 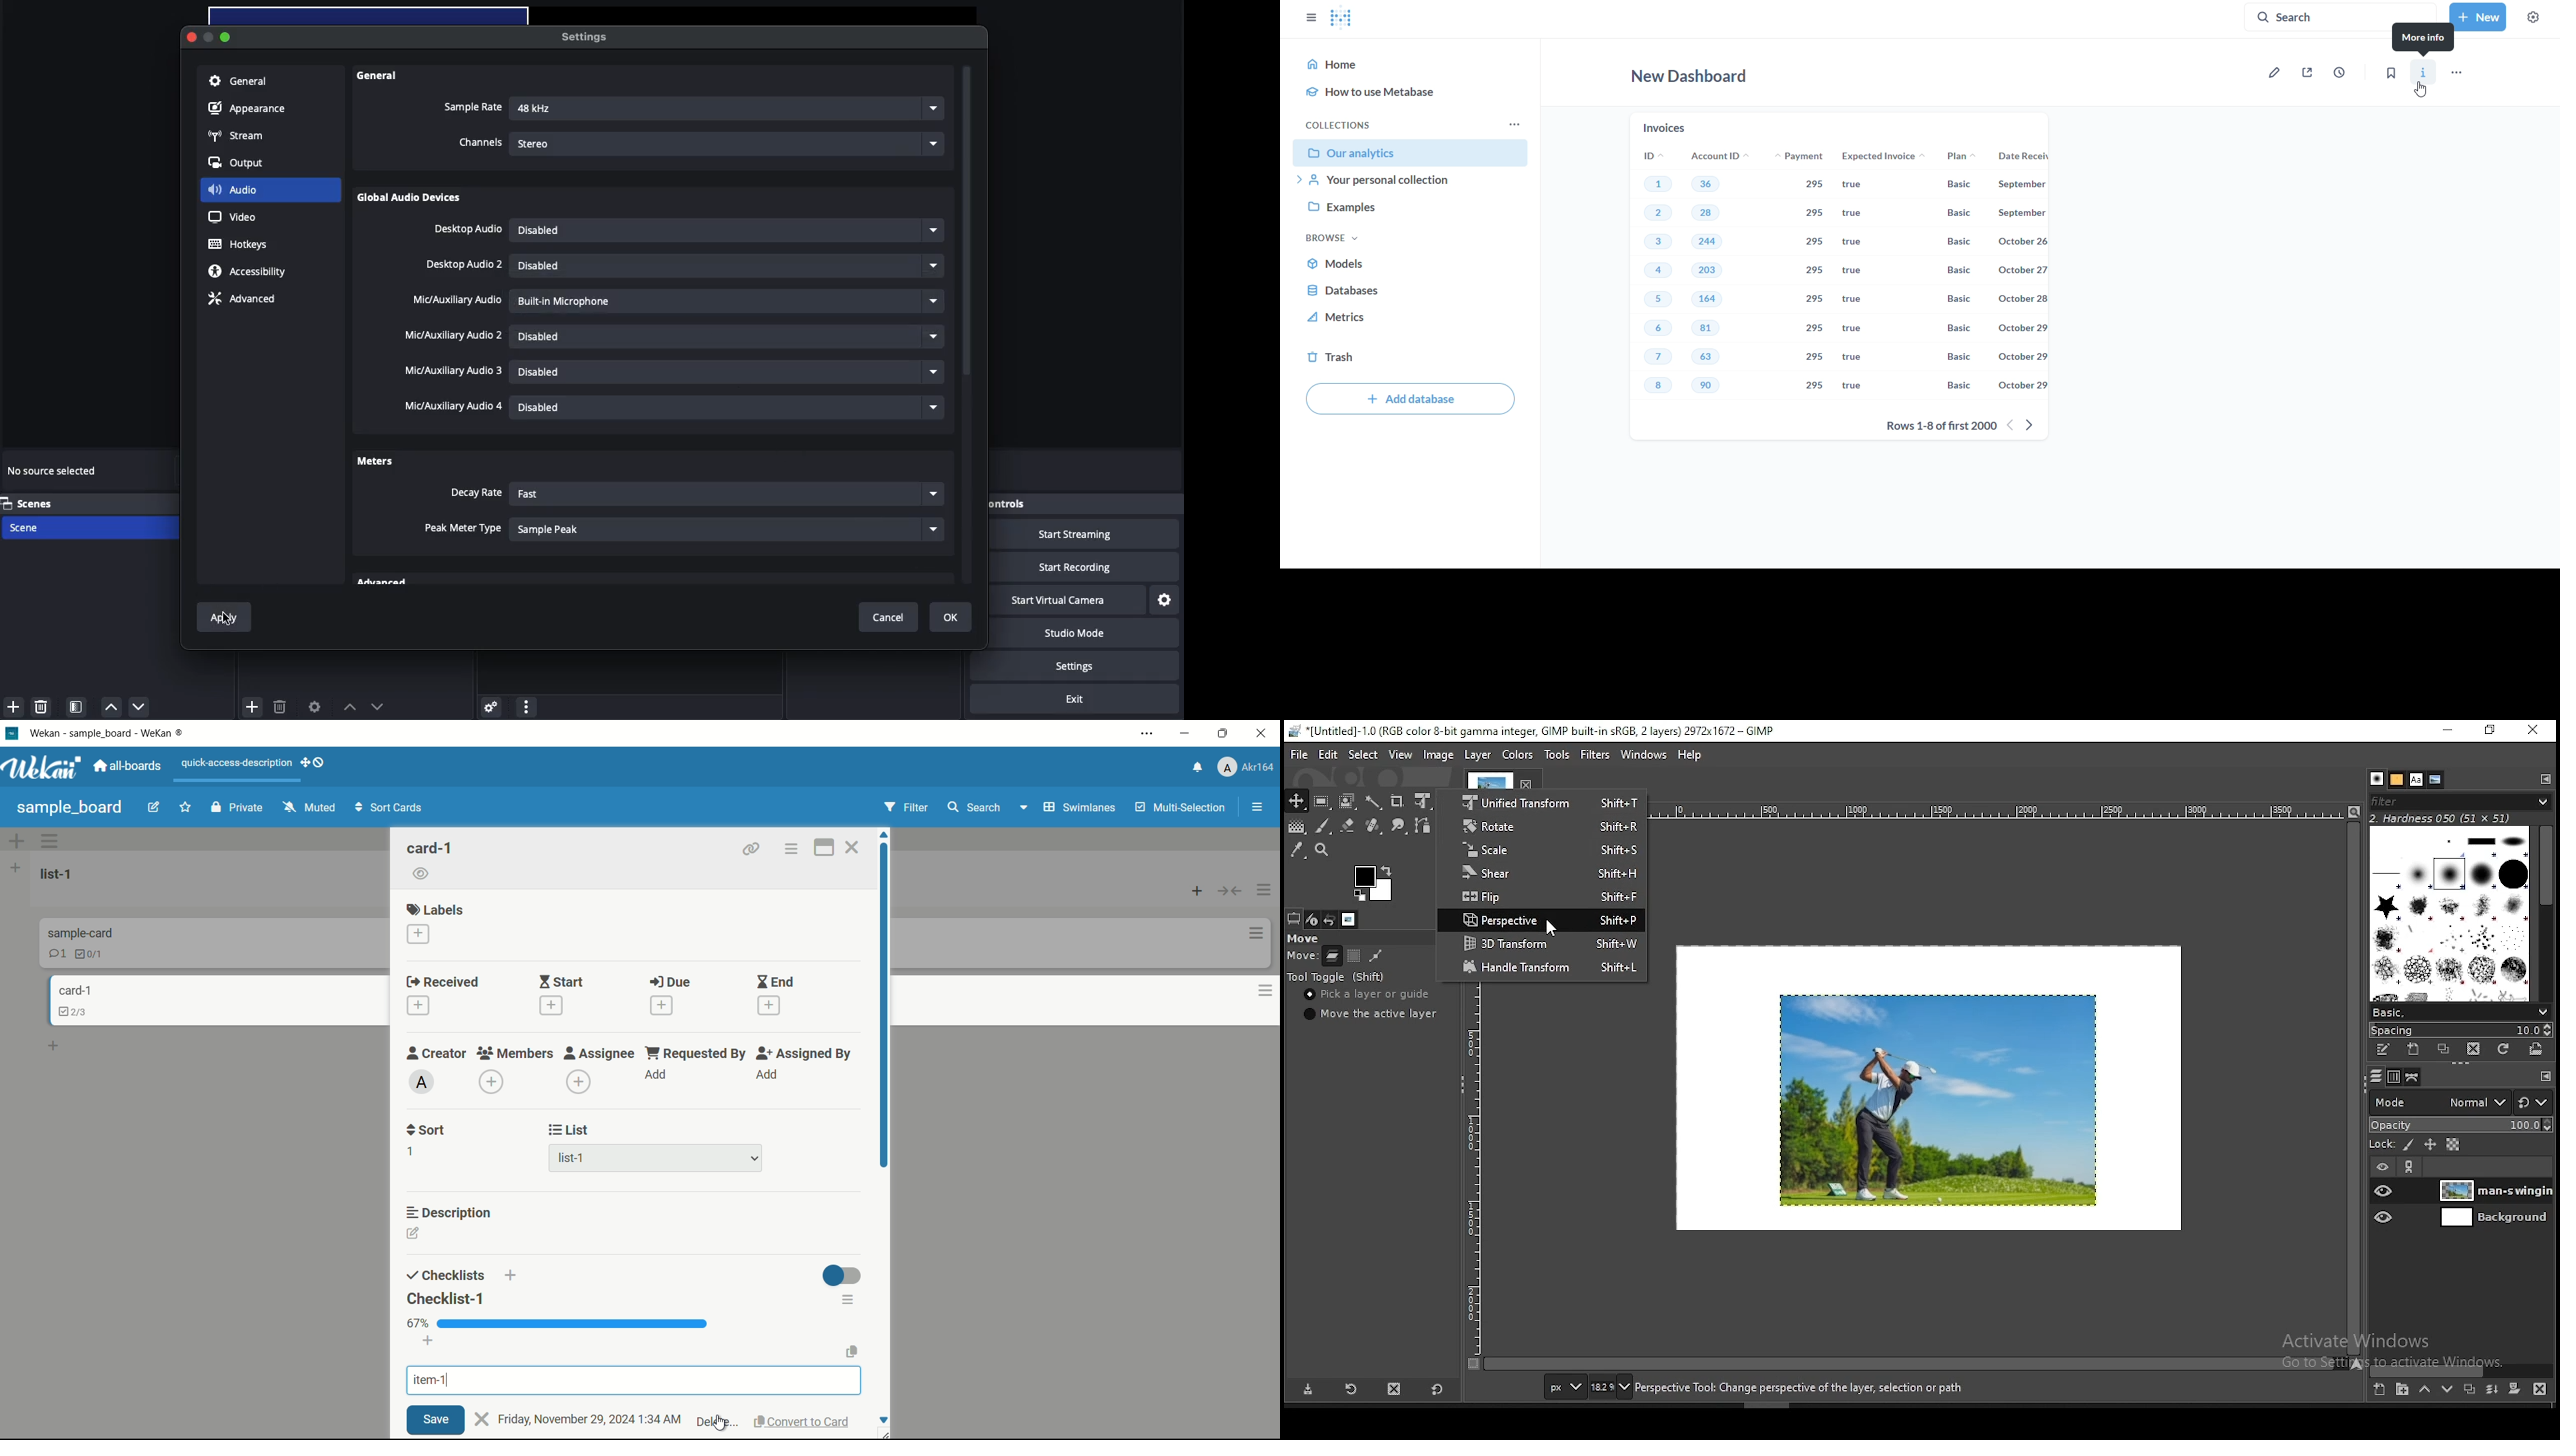 I want to click on Disabled, so click(x=726, y=231).